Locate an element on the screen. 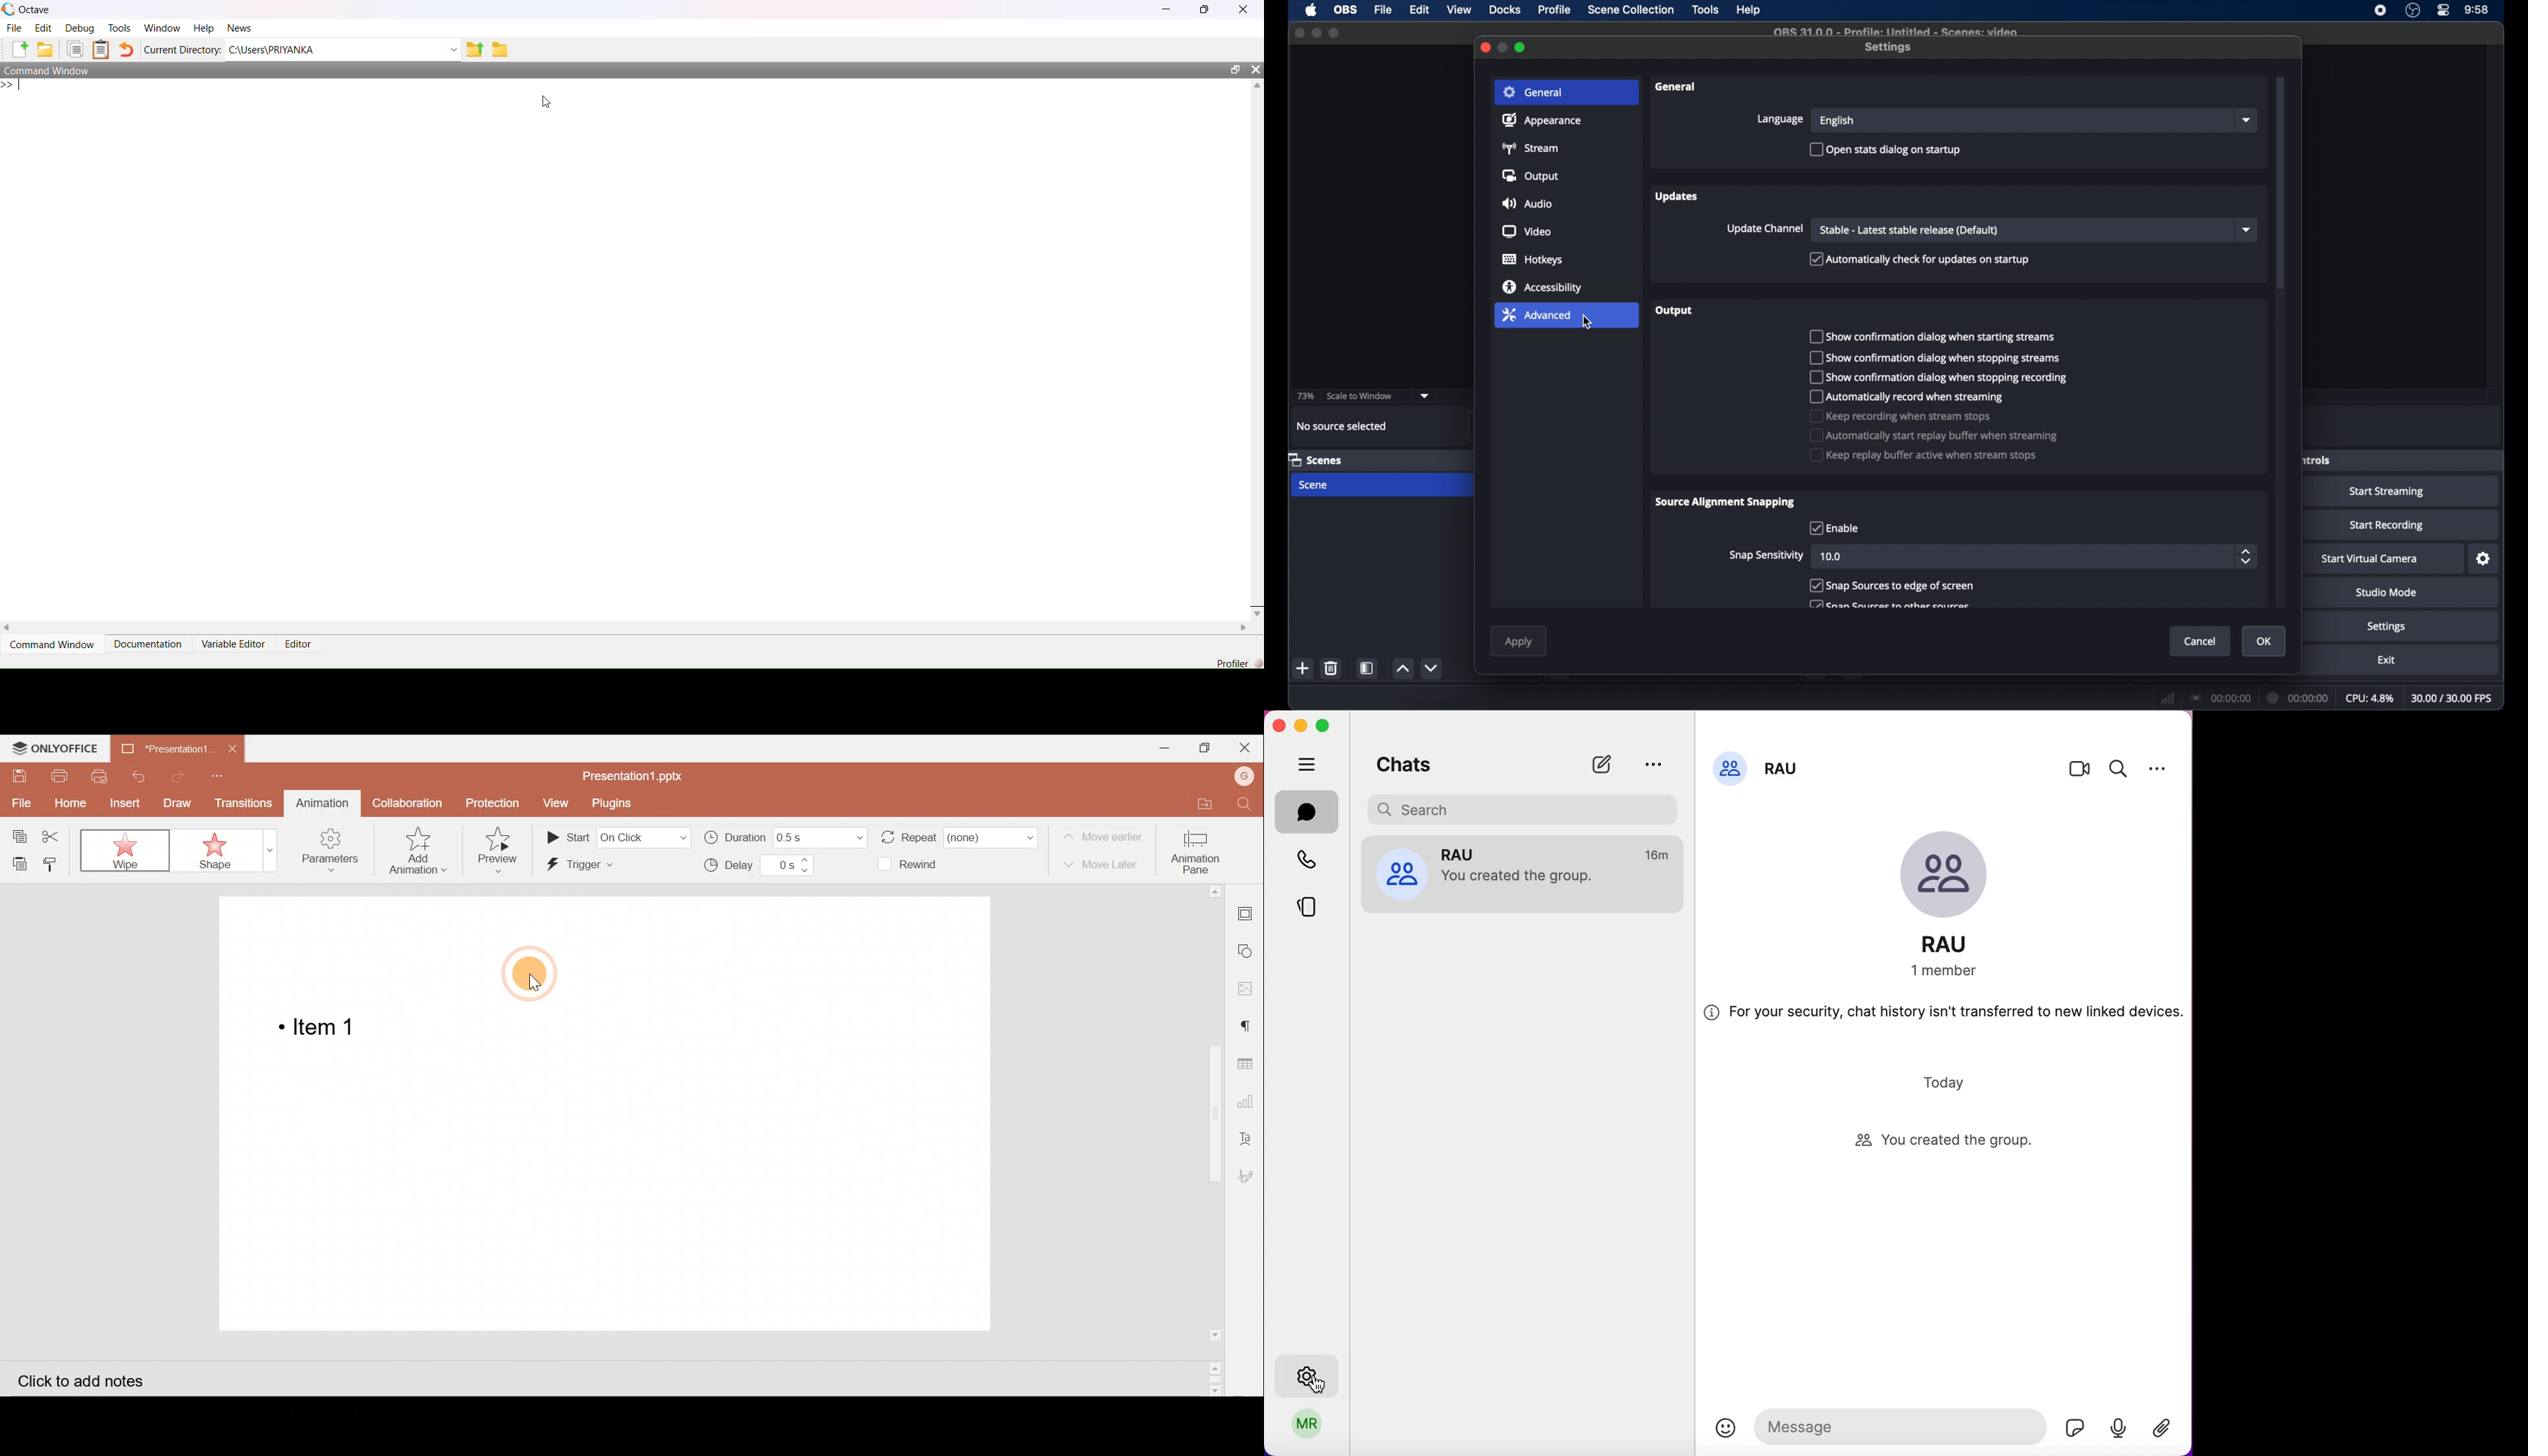 Image resolution: width=2548 pixels, height=1456 pixels. scene is located at coordinates (1314, 485).